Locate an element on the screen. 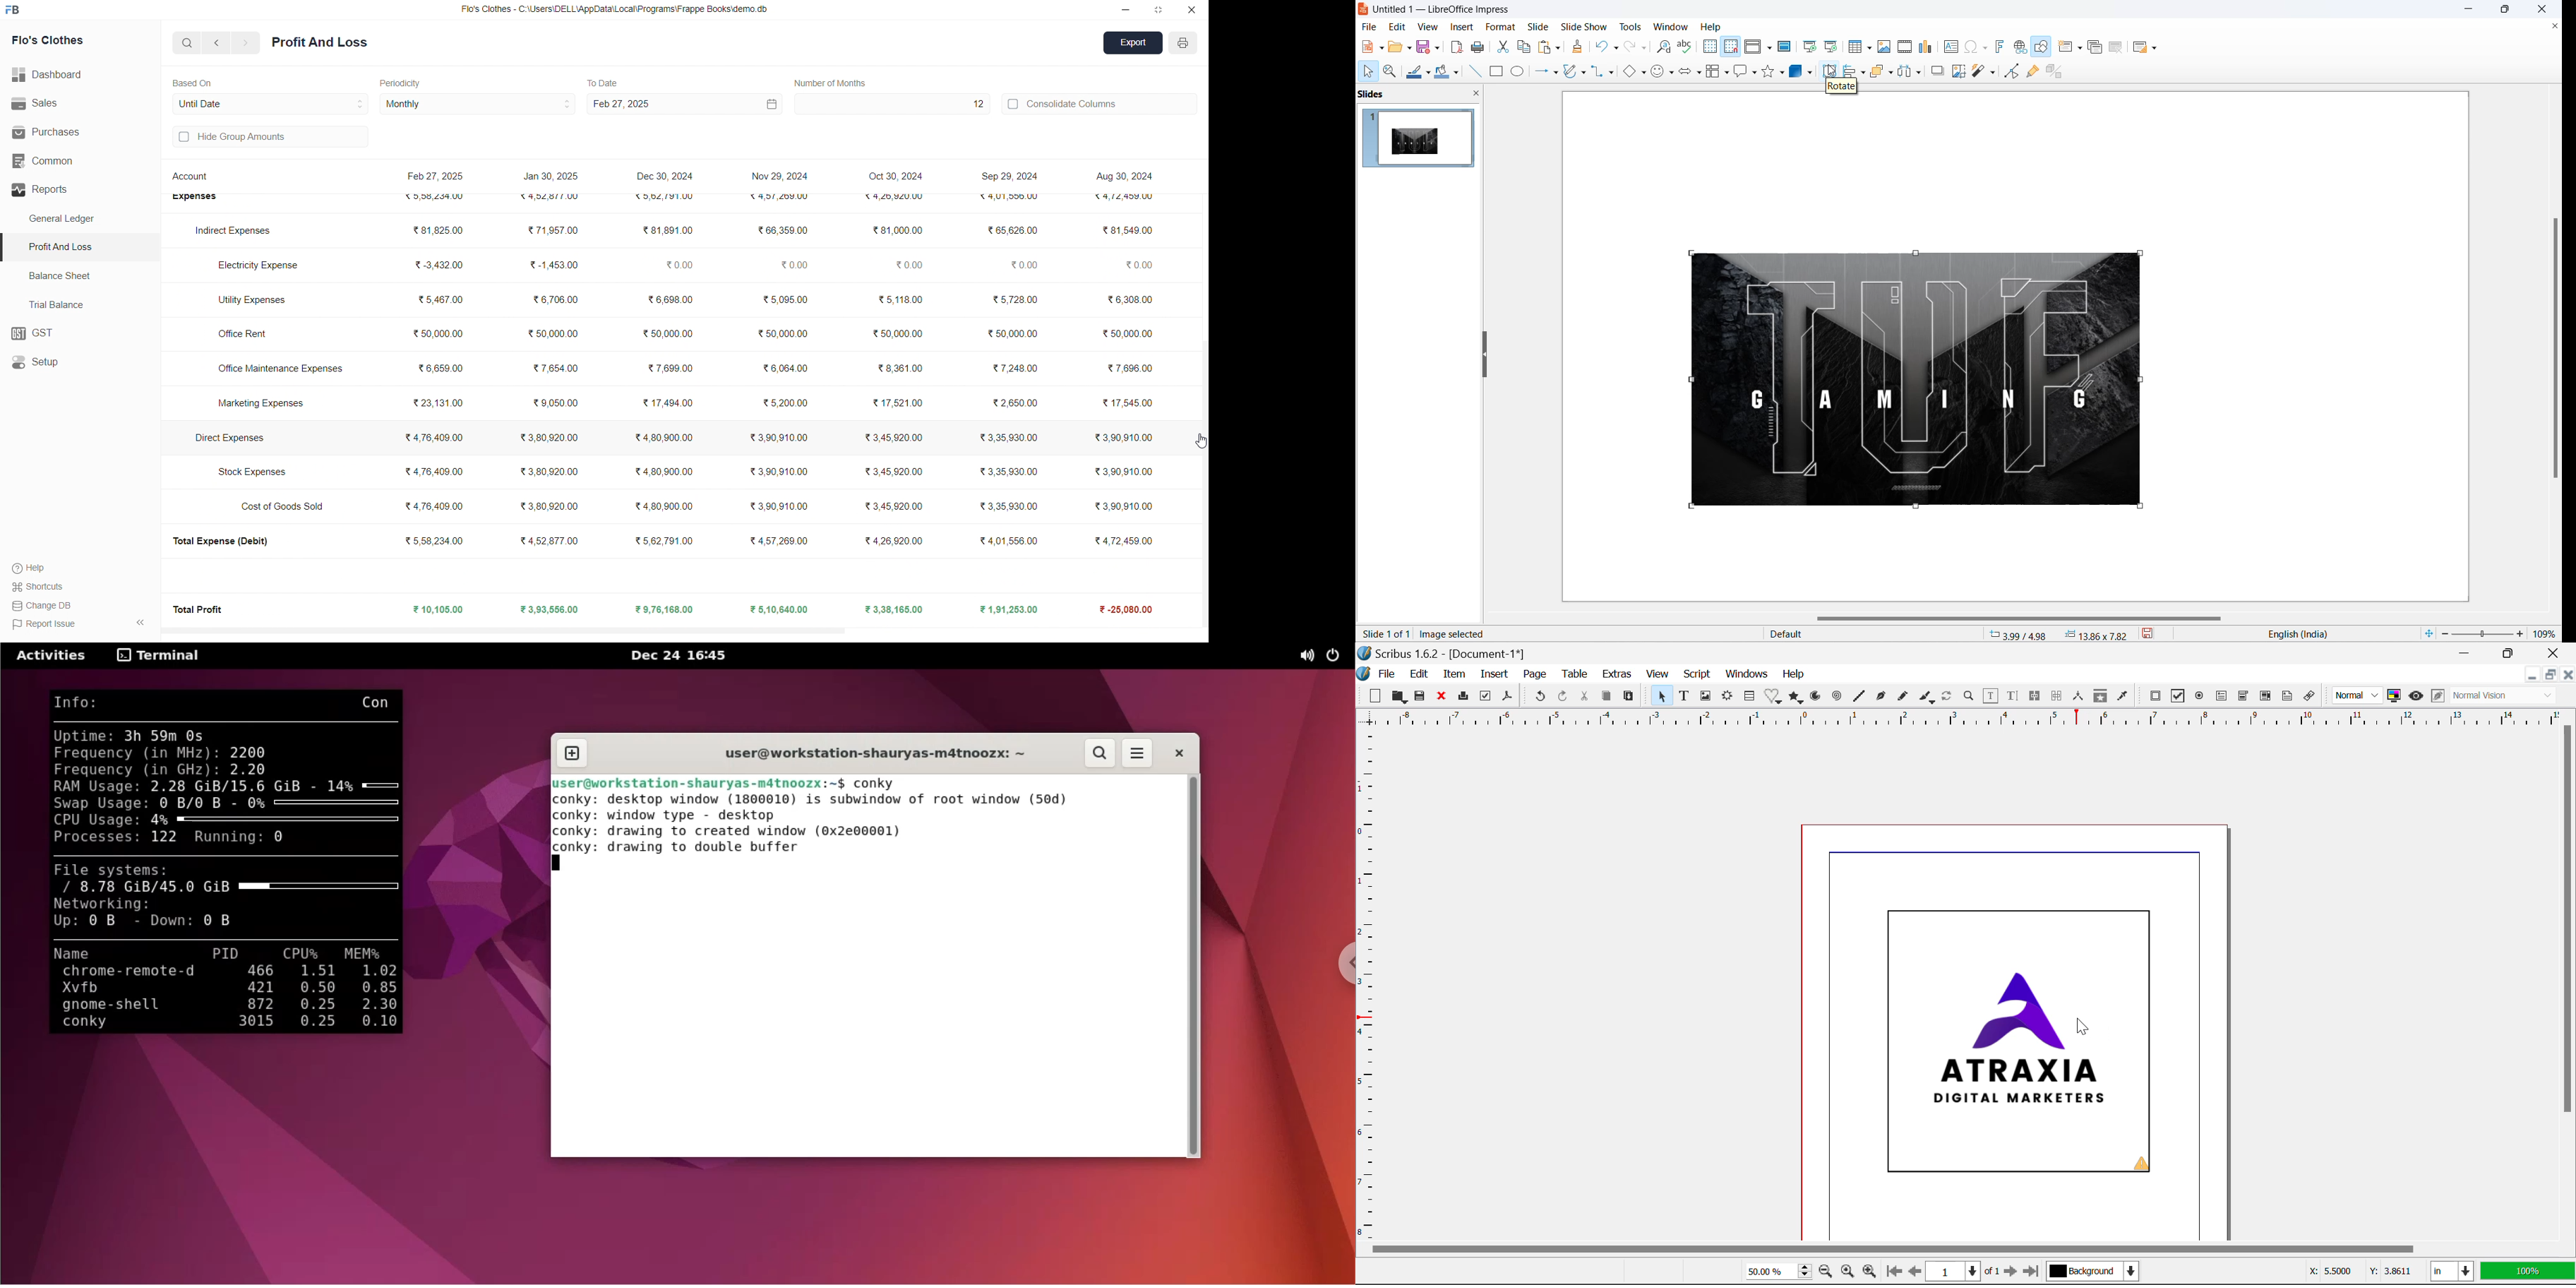 Image resolution: width=2576 pixels, height=1288 pixels. Utility Expenses. is located at coordinates (252, 300).